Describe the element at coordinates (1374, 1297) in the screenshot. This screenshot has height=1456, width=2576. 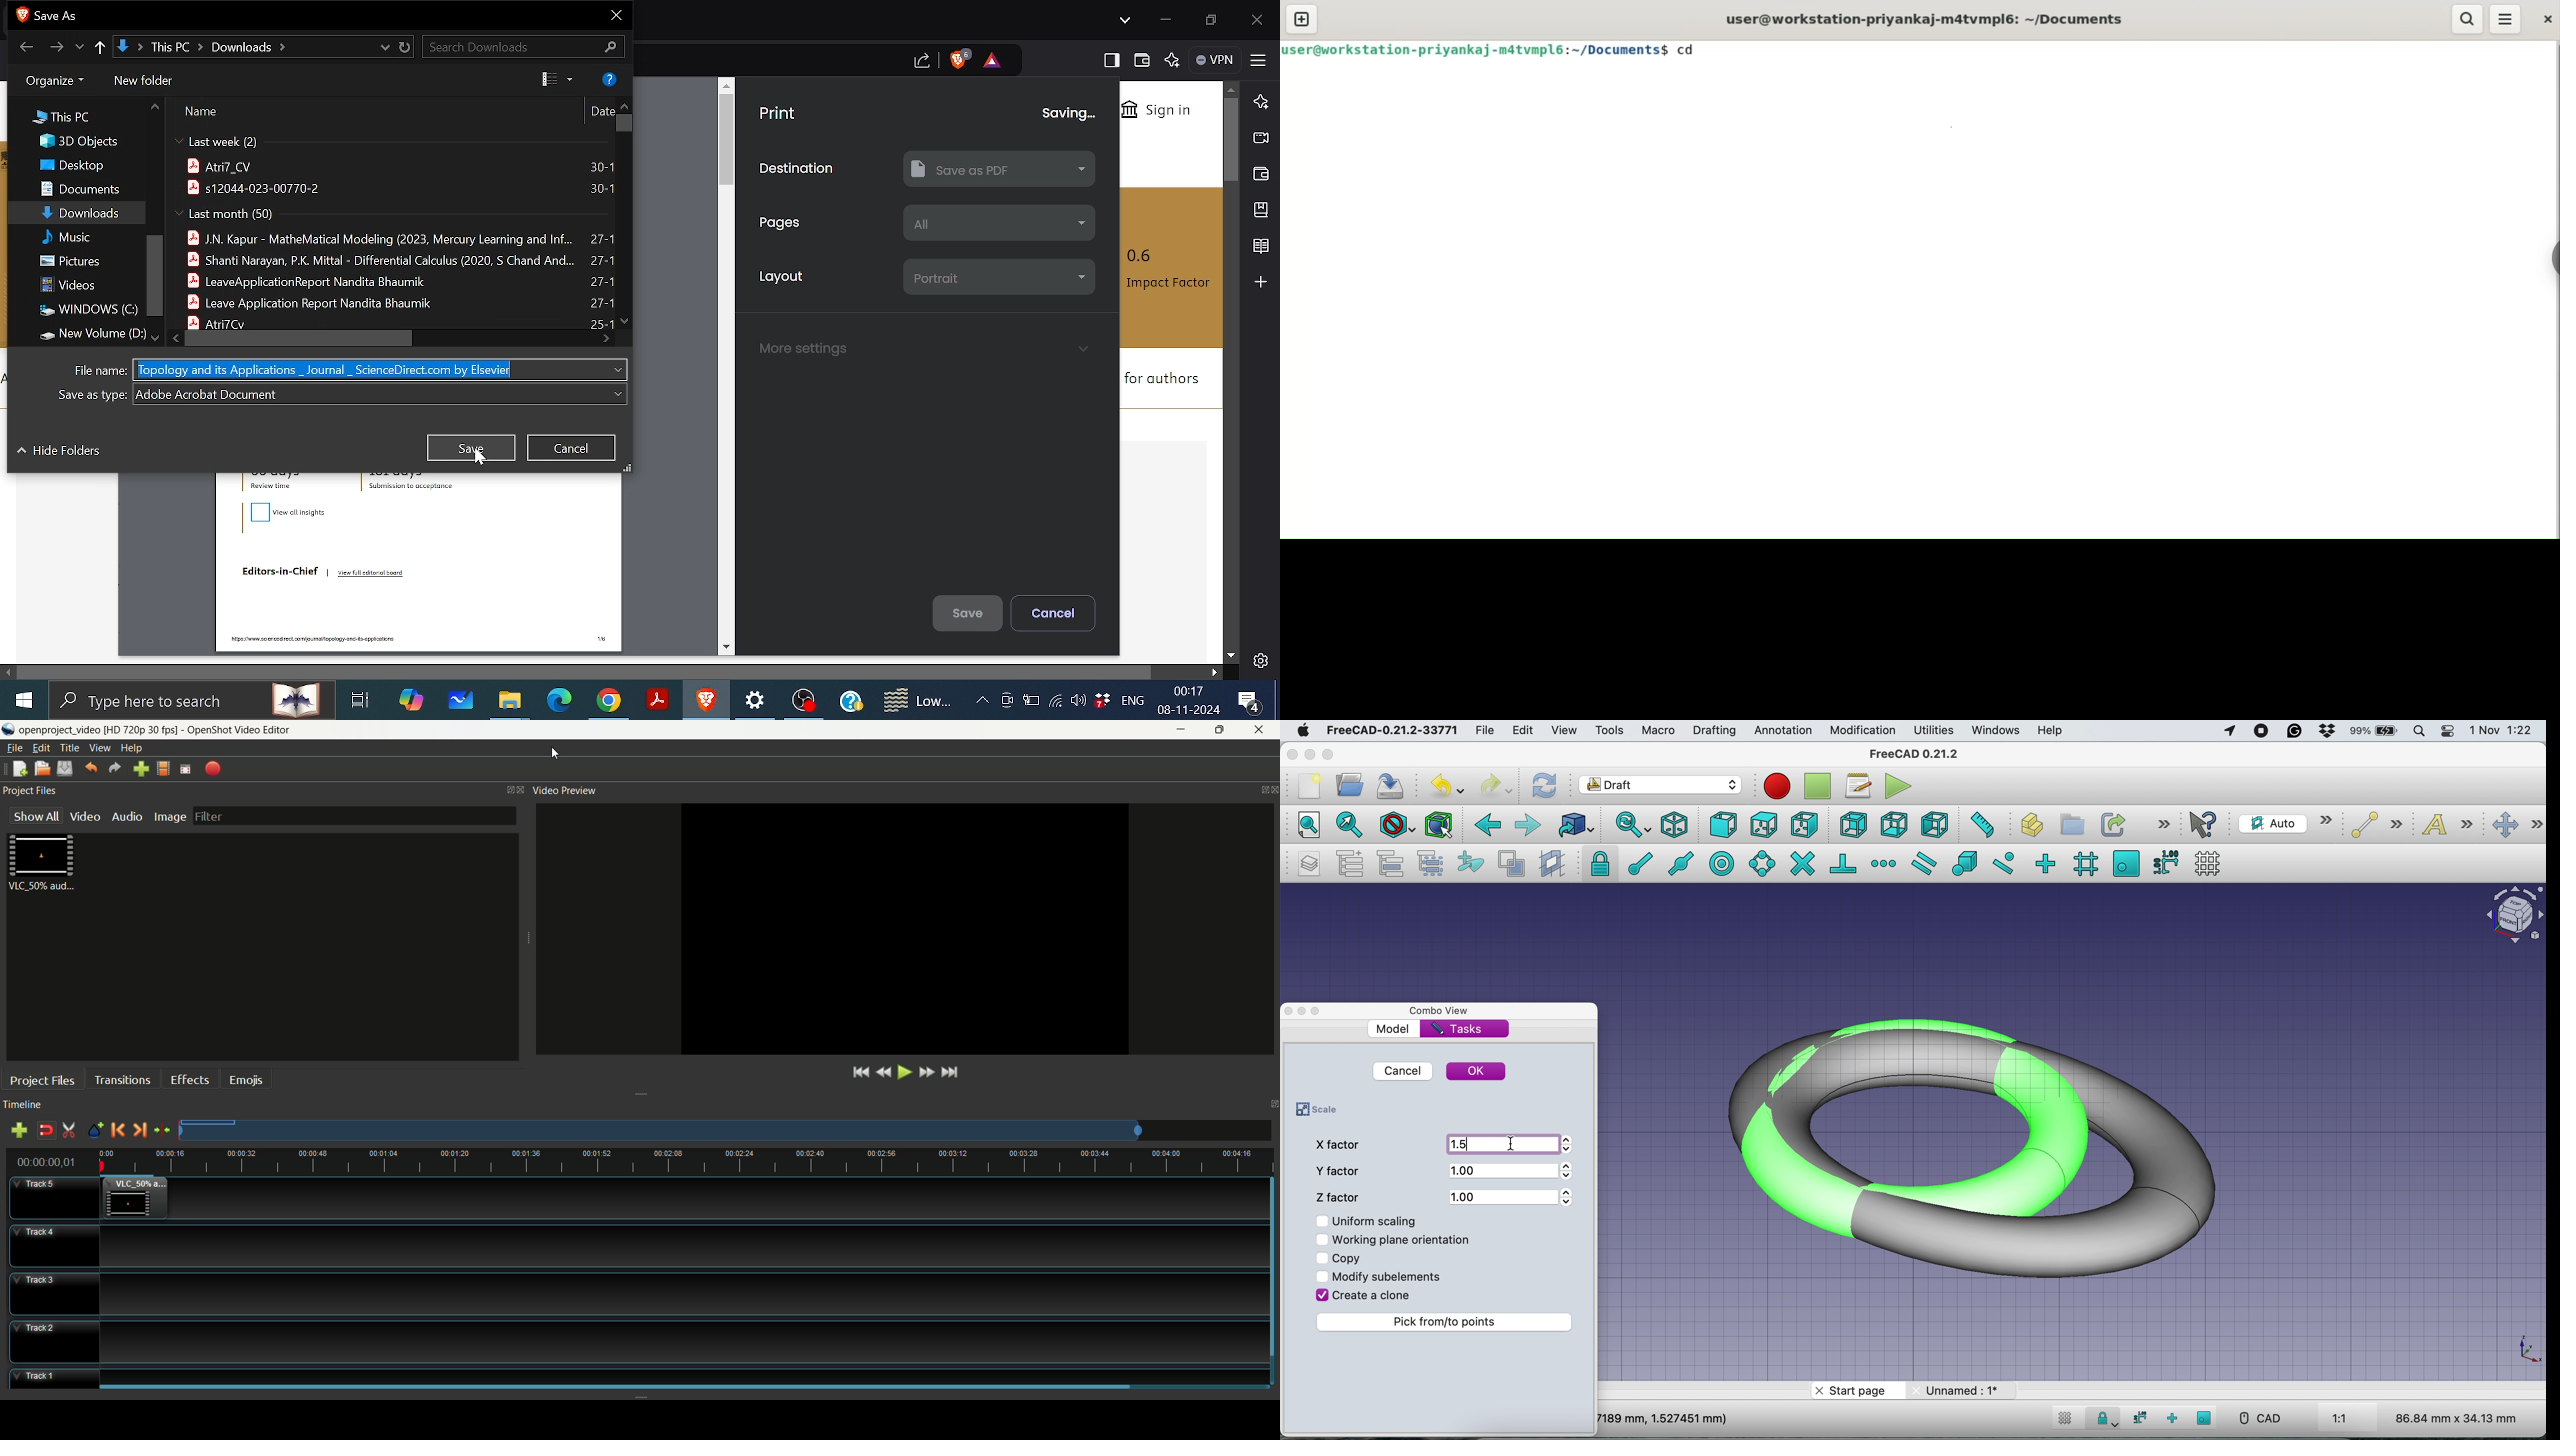
I see `create a clone` at that location.